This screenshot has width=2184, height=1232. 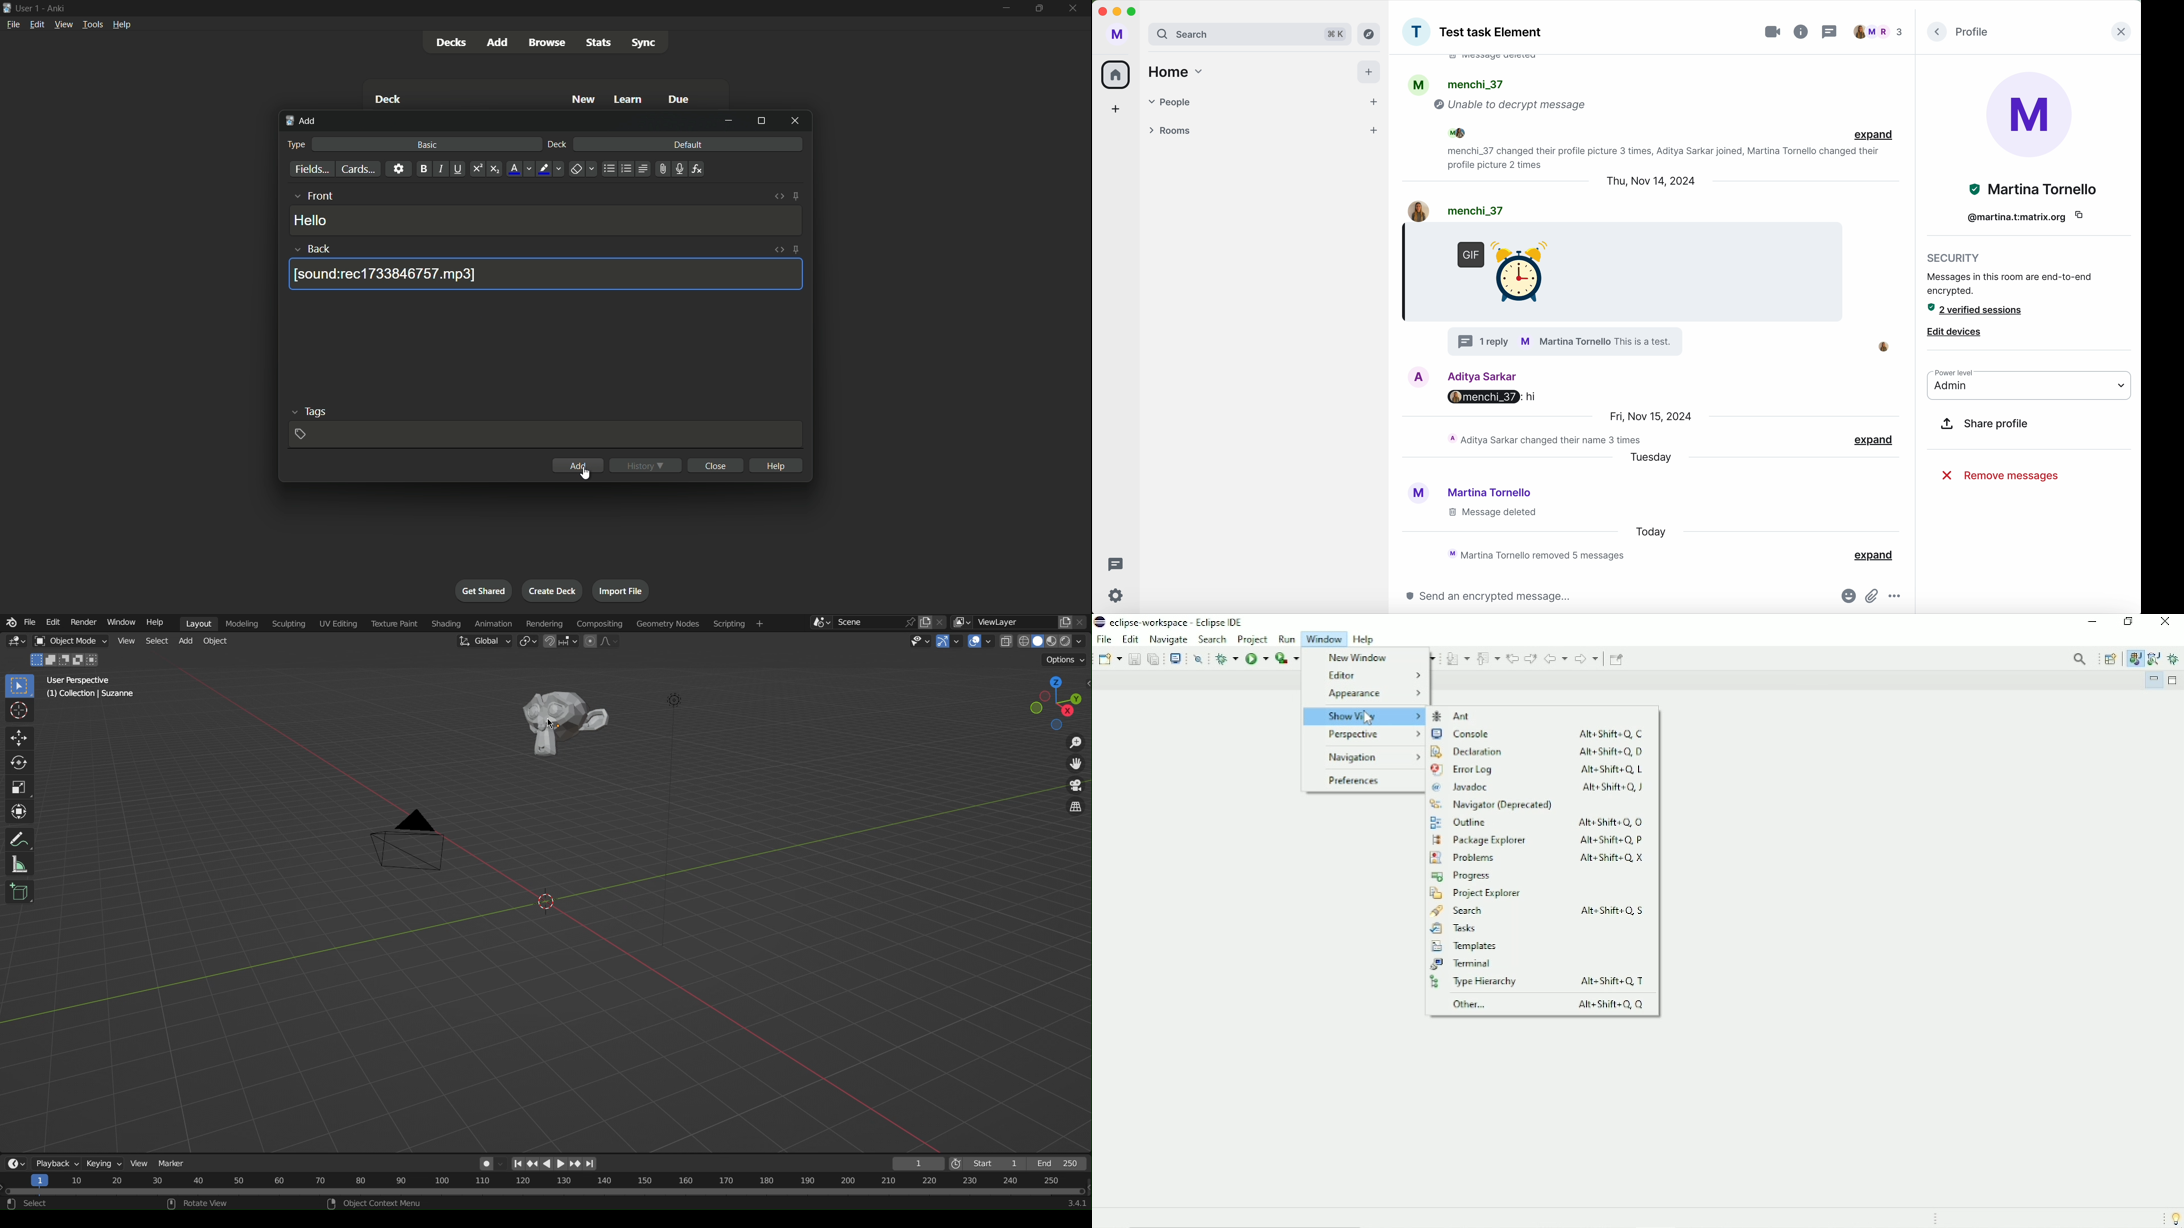 I want to click on Project, so click(x=1253, y=639).